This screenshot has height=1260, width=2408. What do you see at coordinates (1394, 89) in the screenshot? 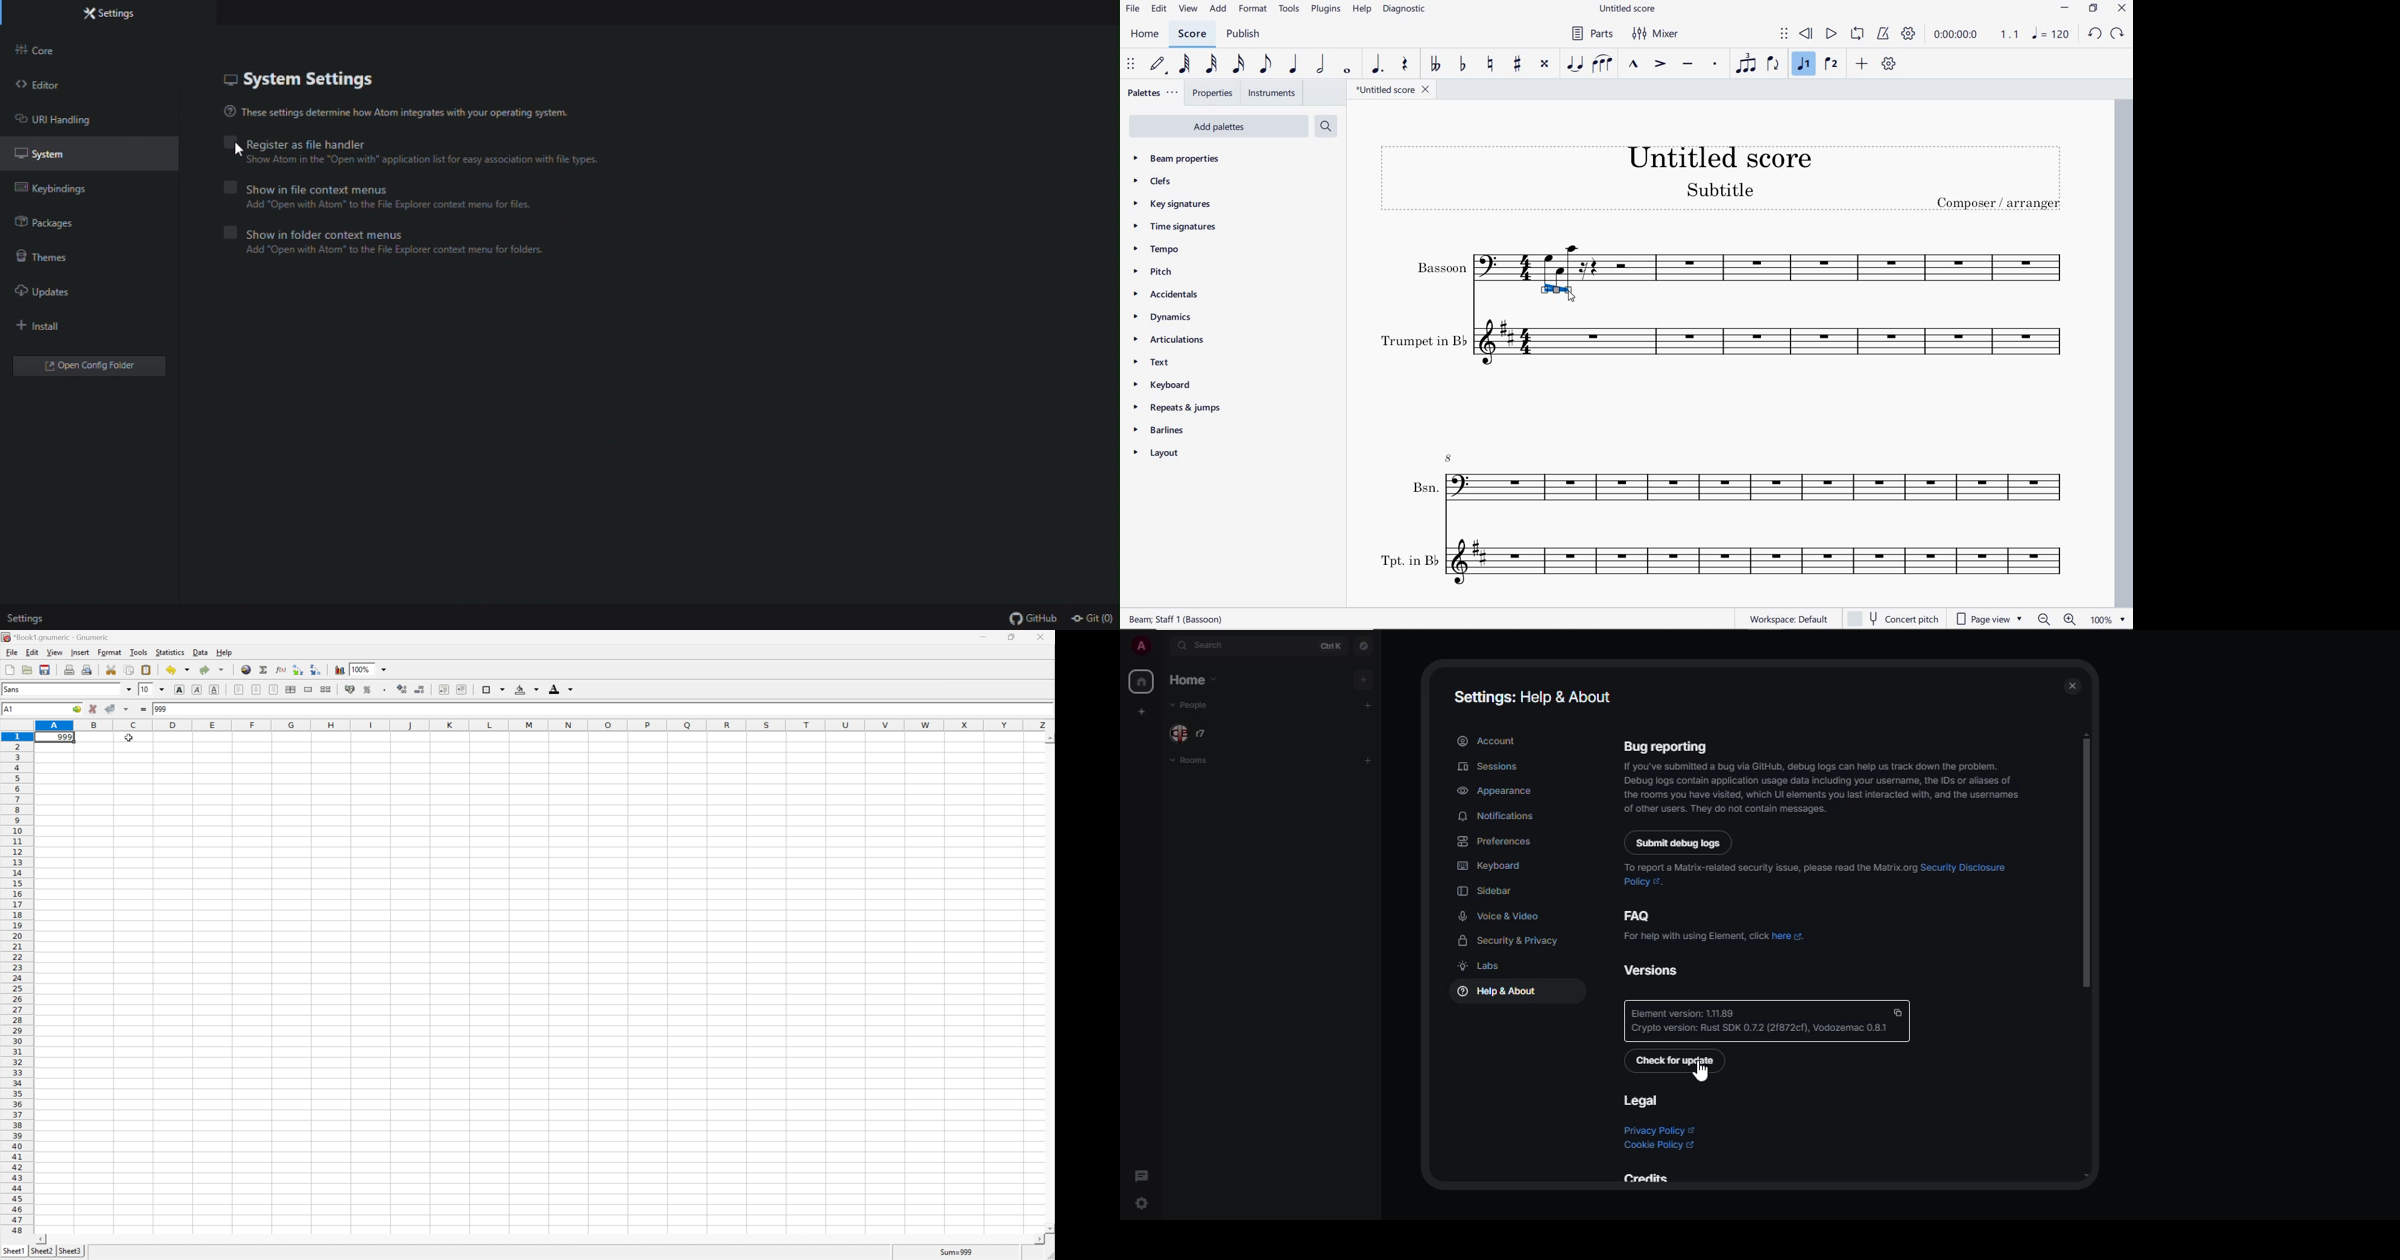
I see `file name` at bounding box center [1394, 89].